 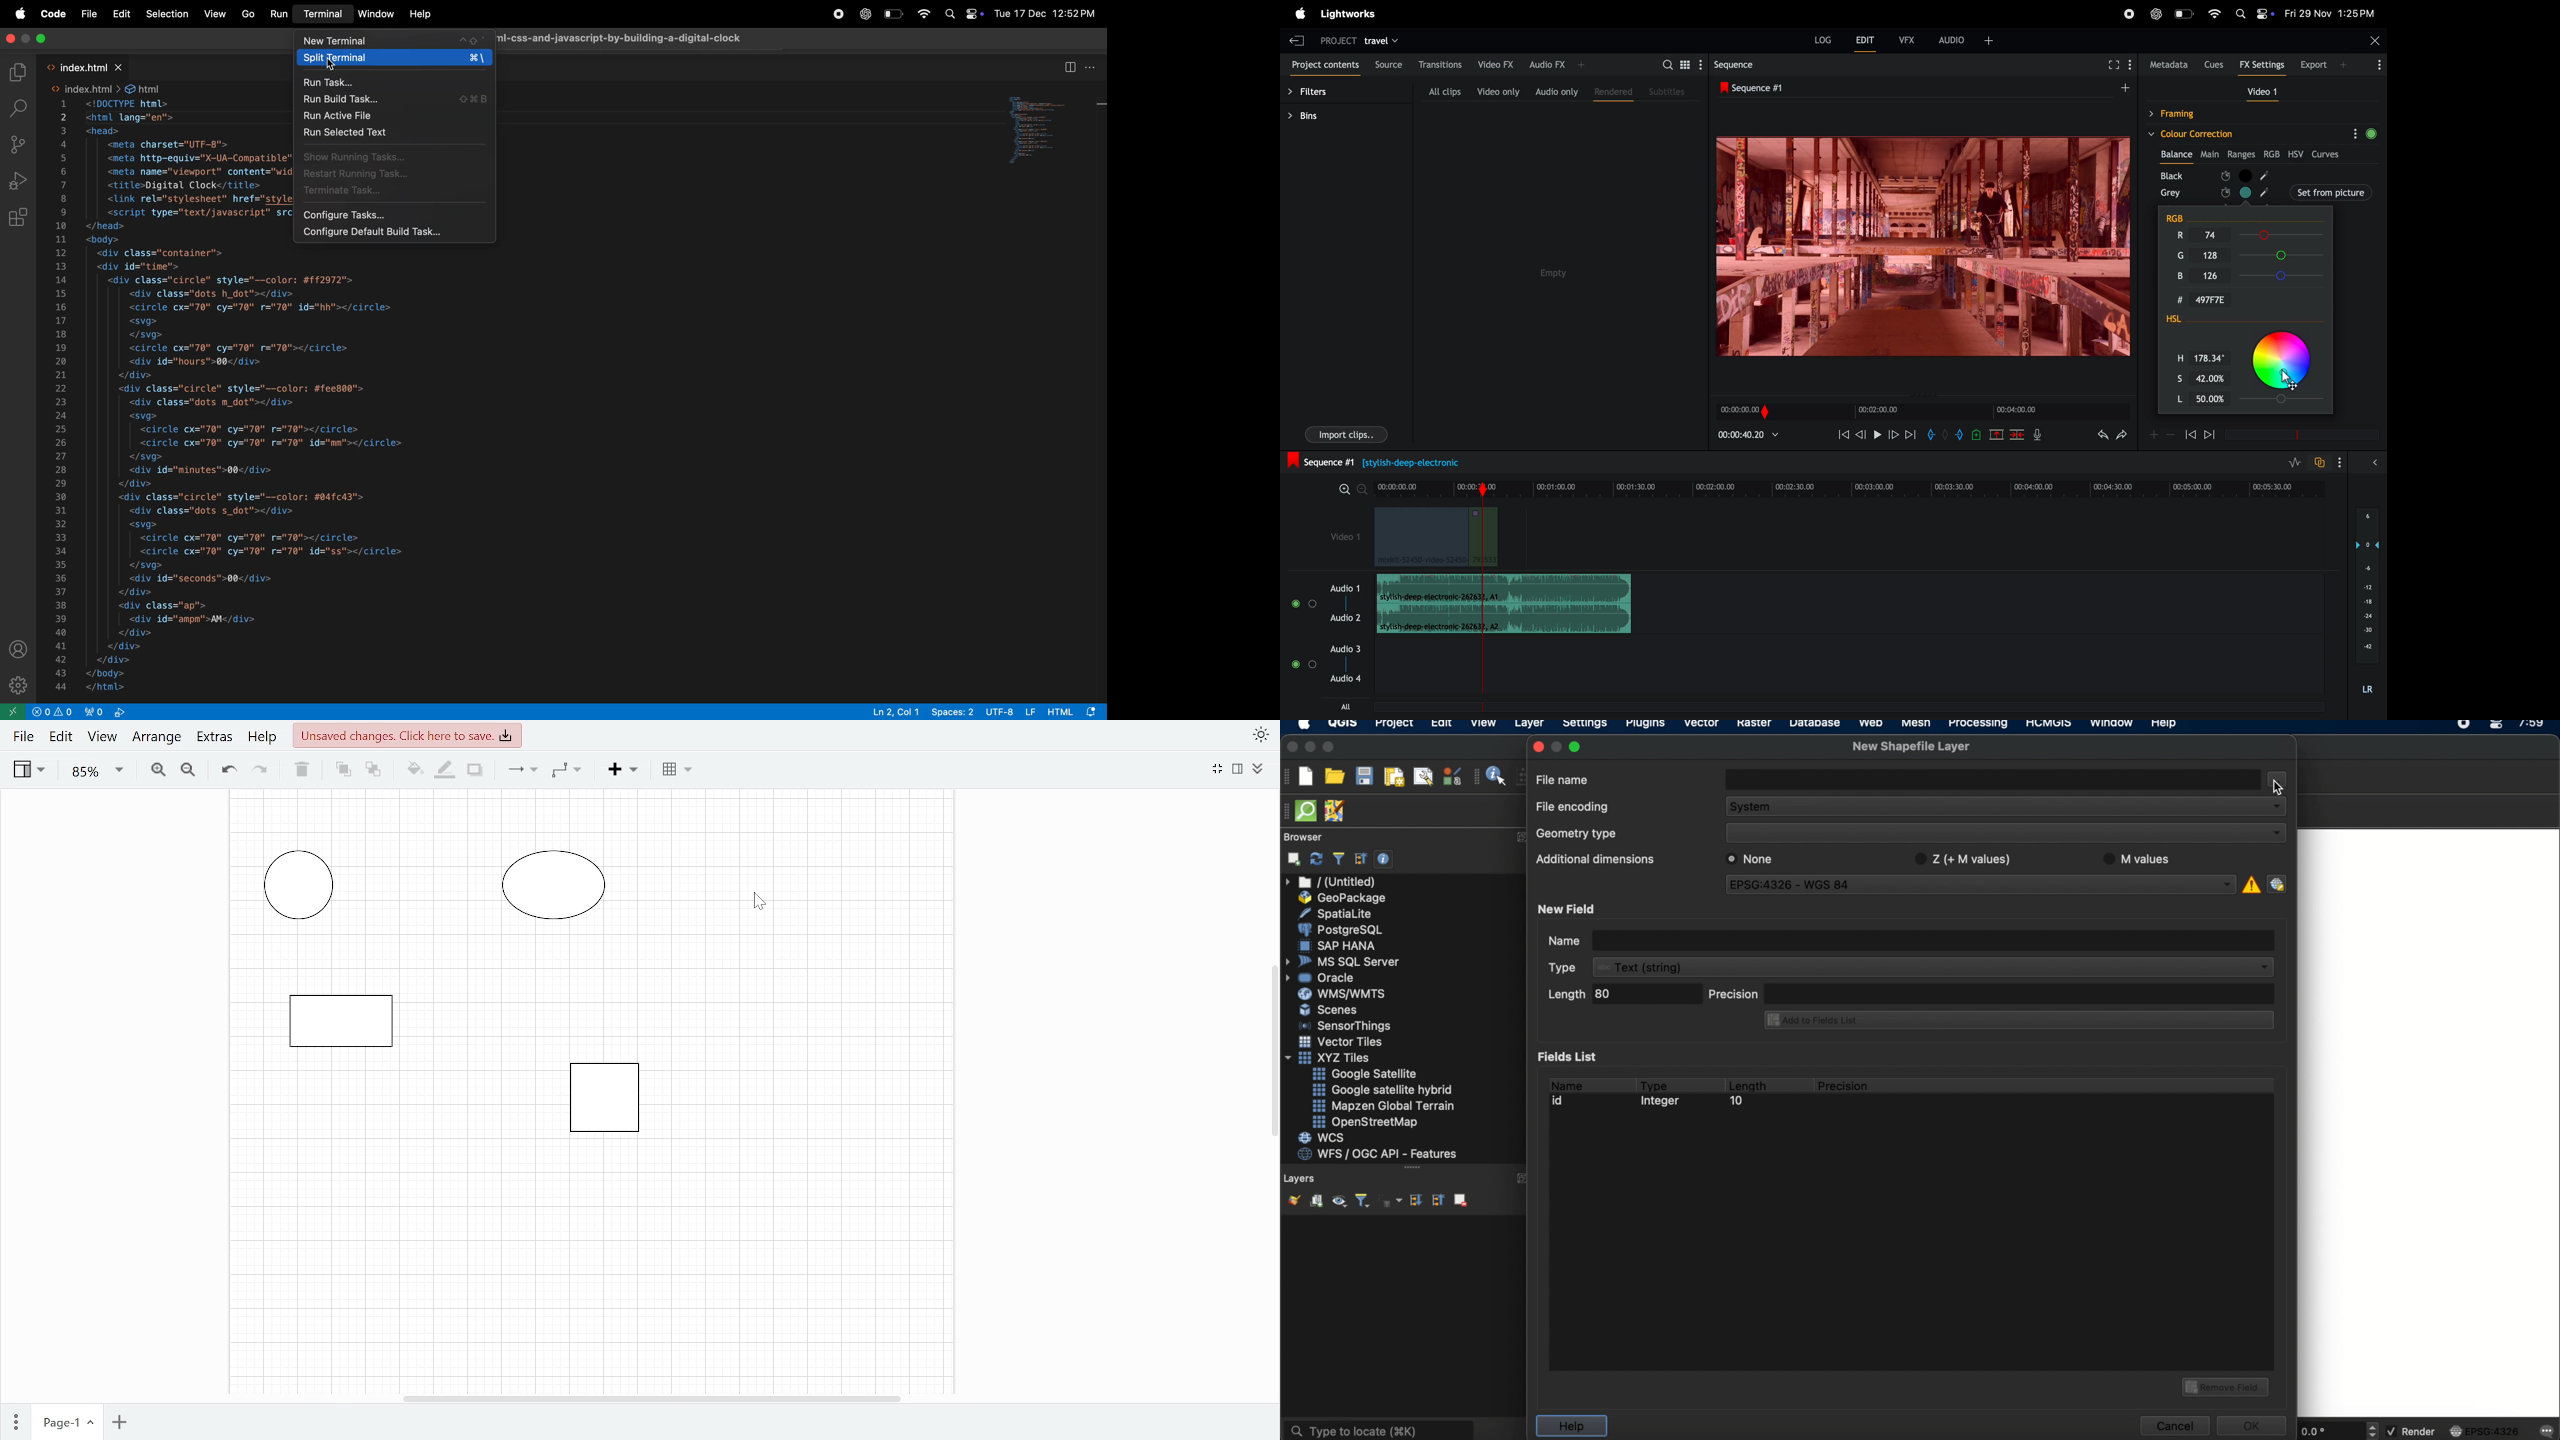 I want to click on To back, so click(x=372, y=769).